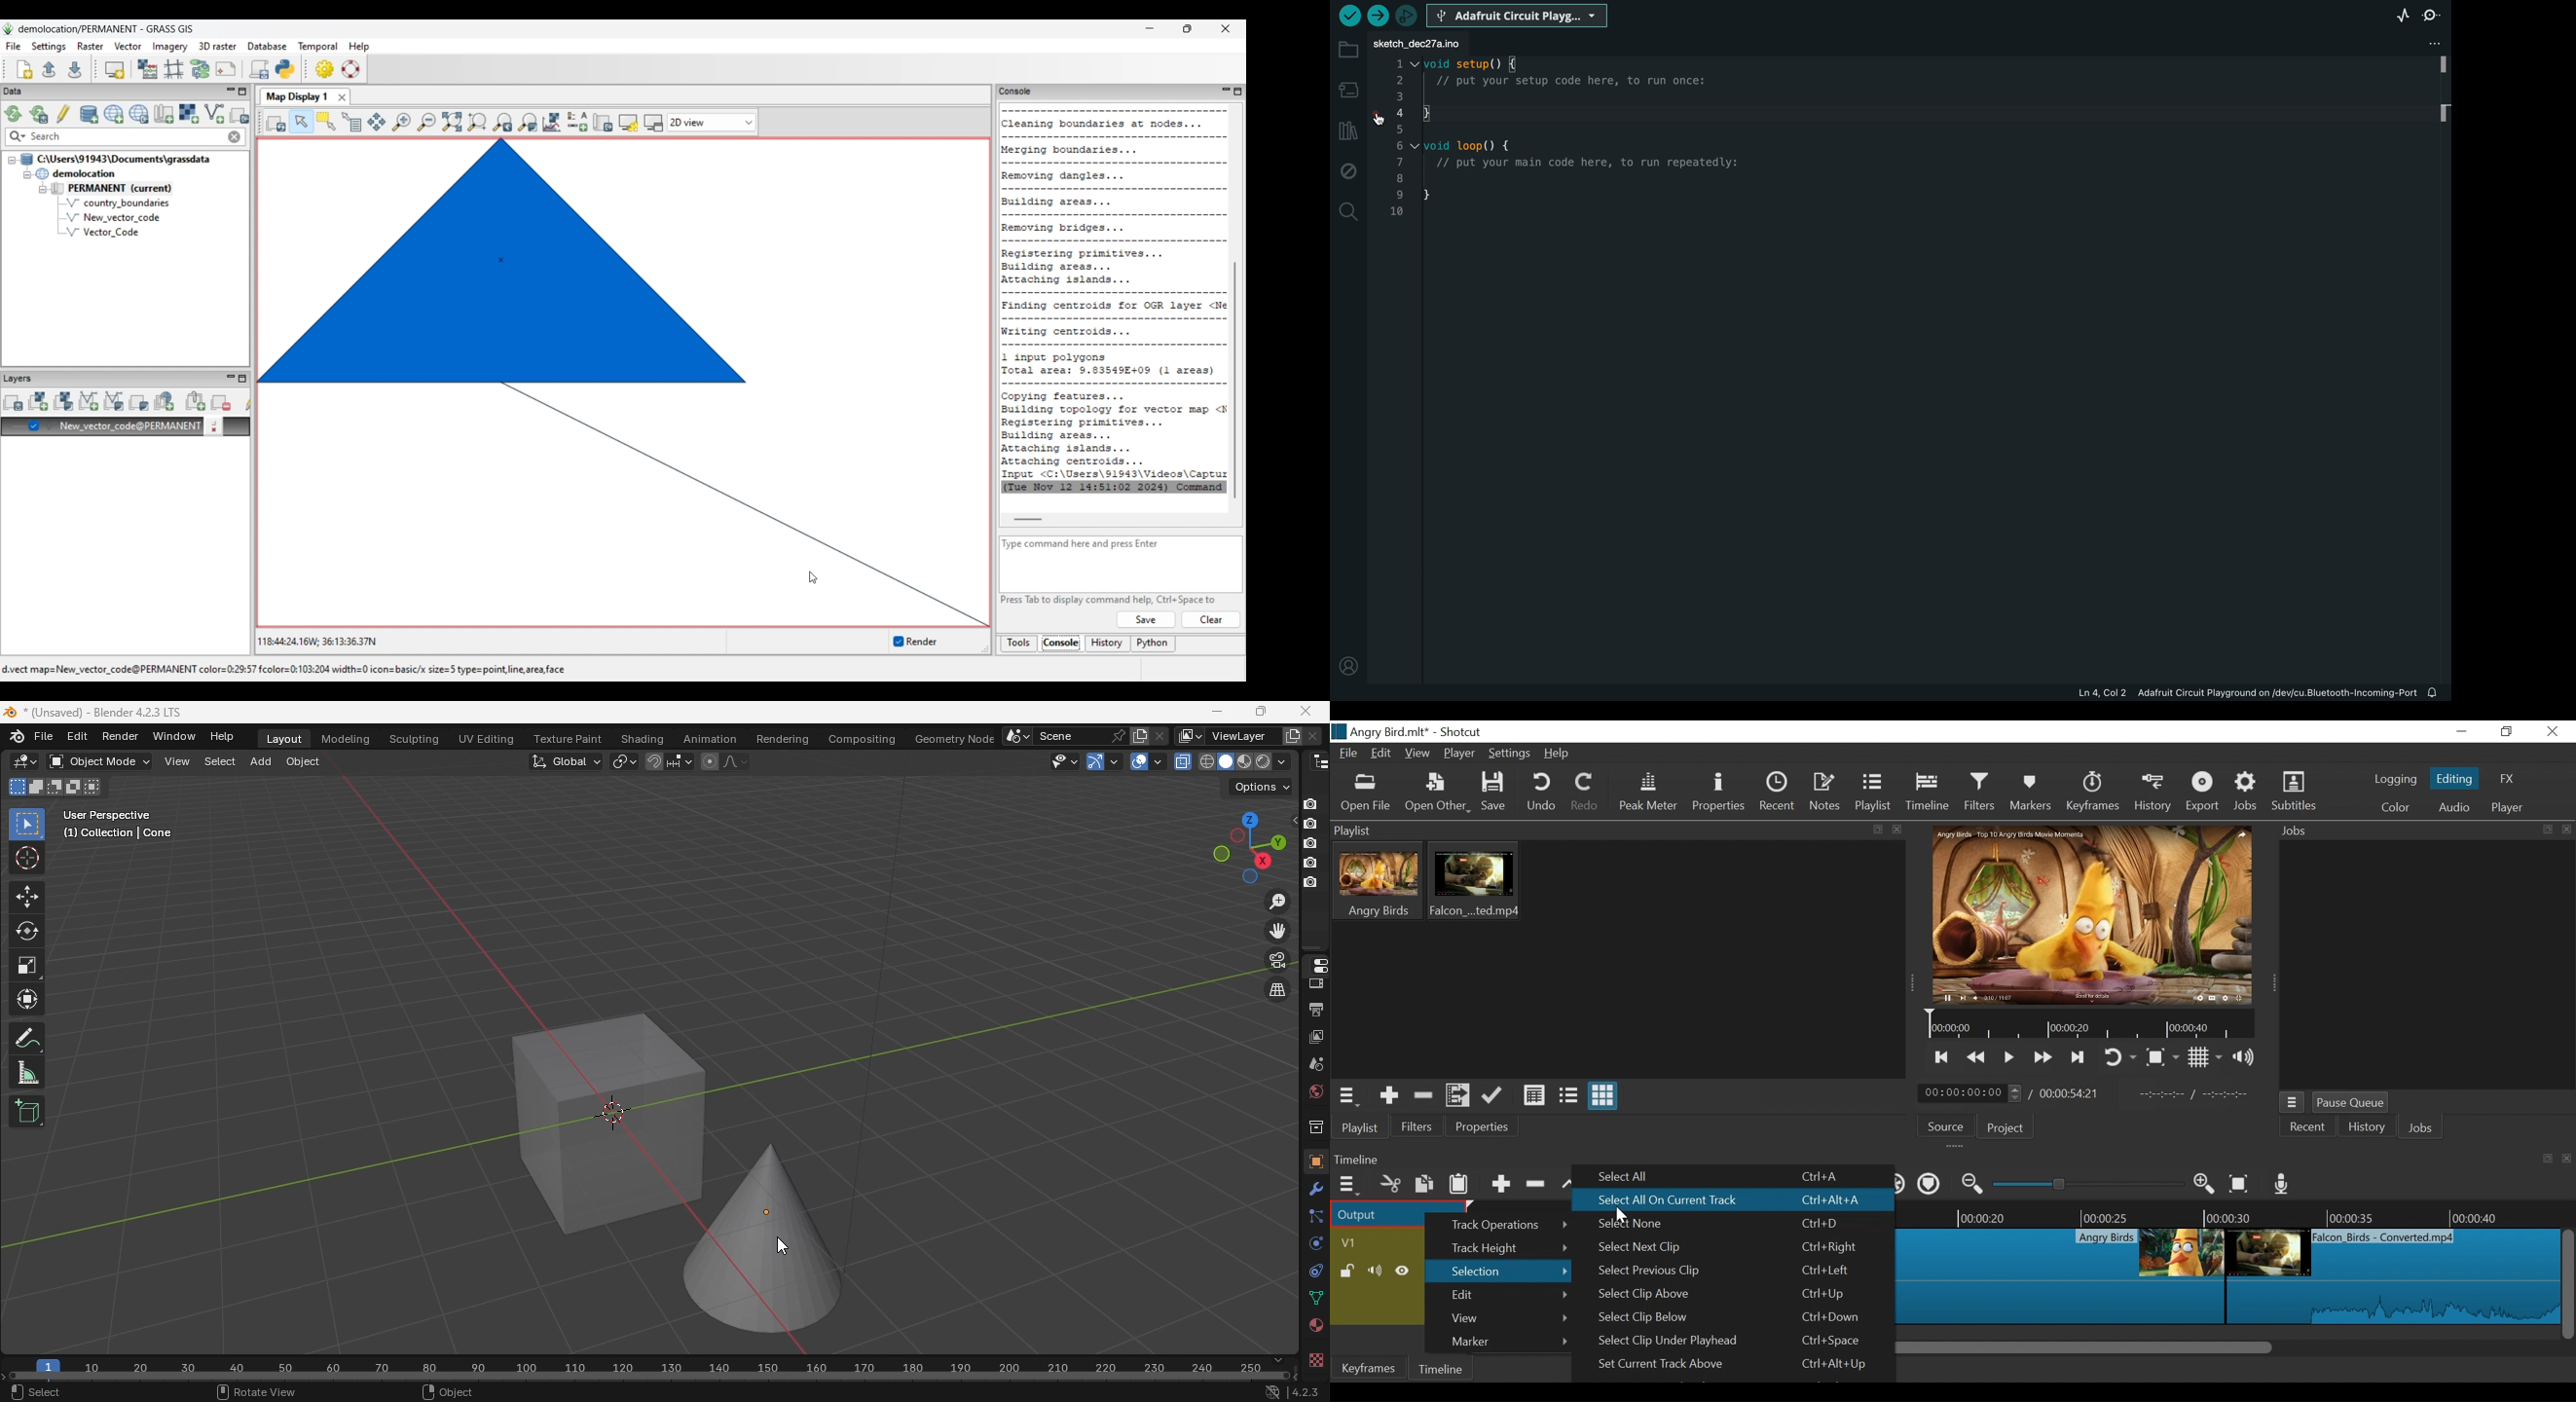 The width and height of the screenshot is (2576, 1428). I want to click on lift, so click(1569, 1184).